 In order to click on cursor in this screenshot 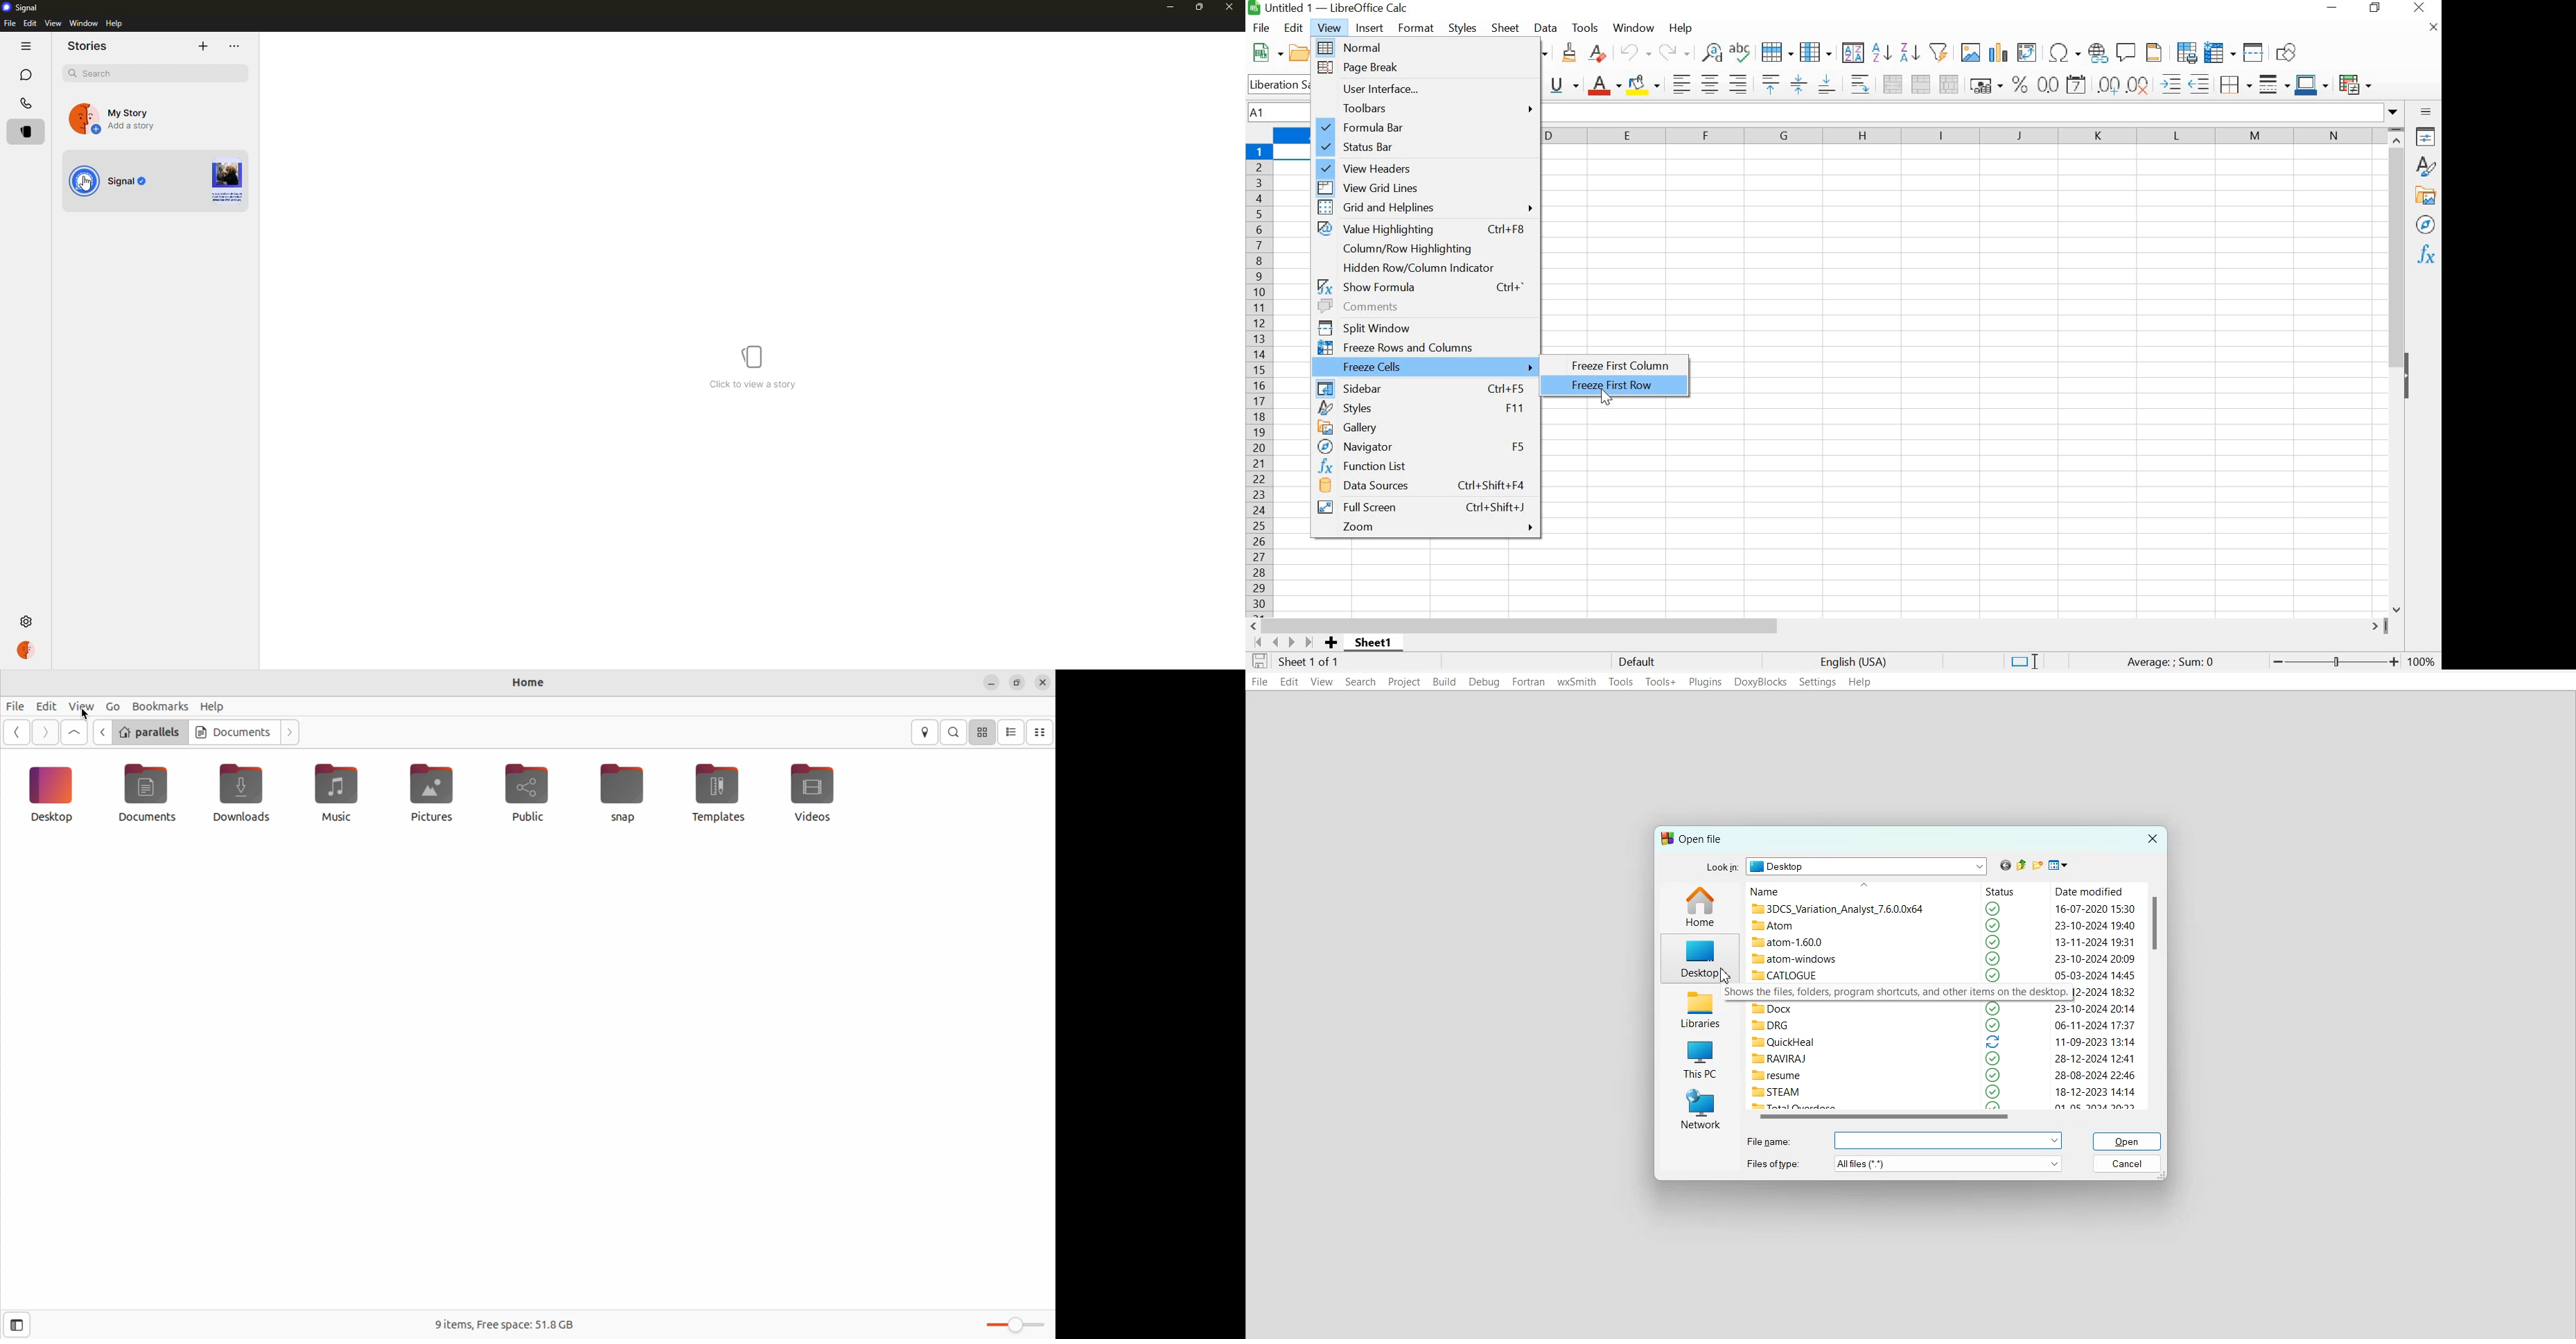, I will do `click(87, 716)`.